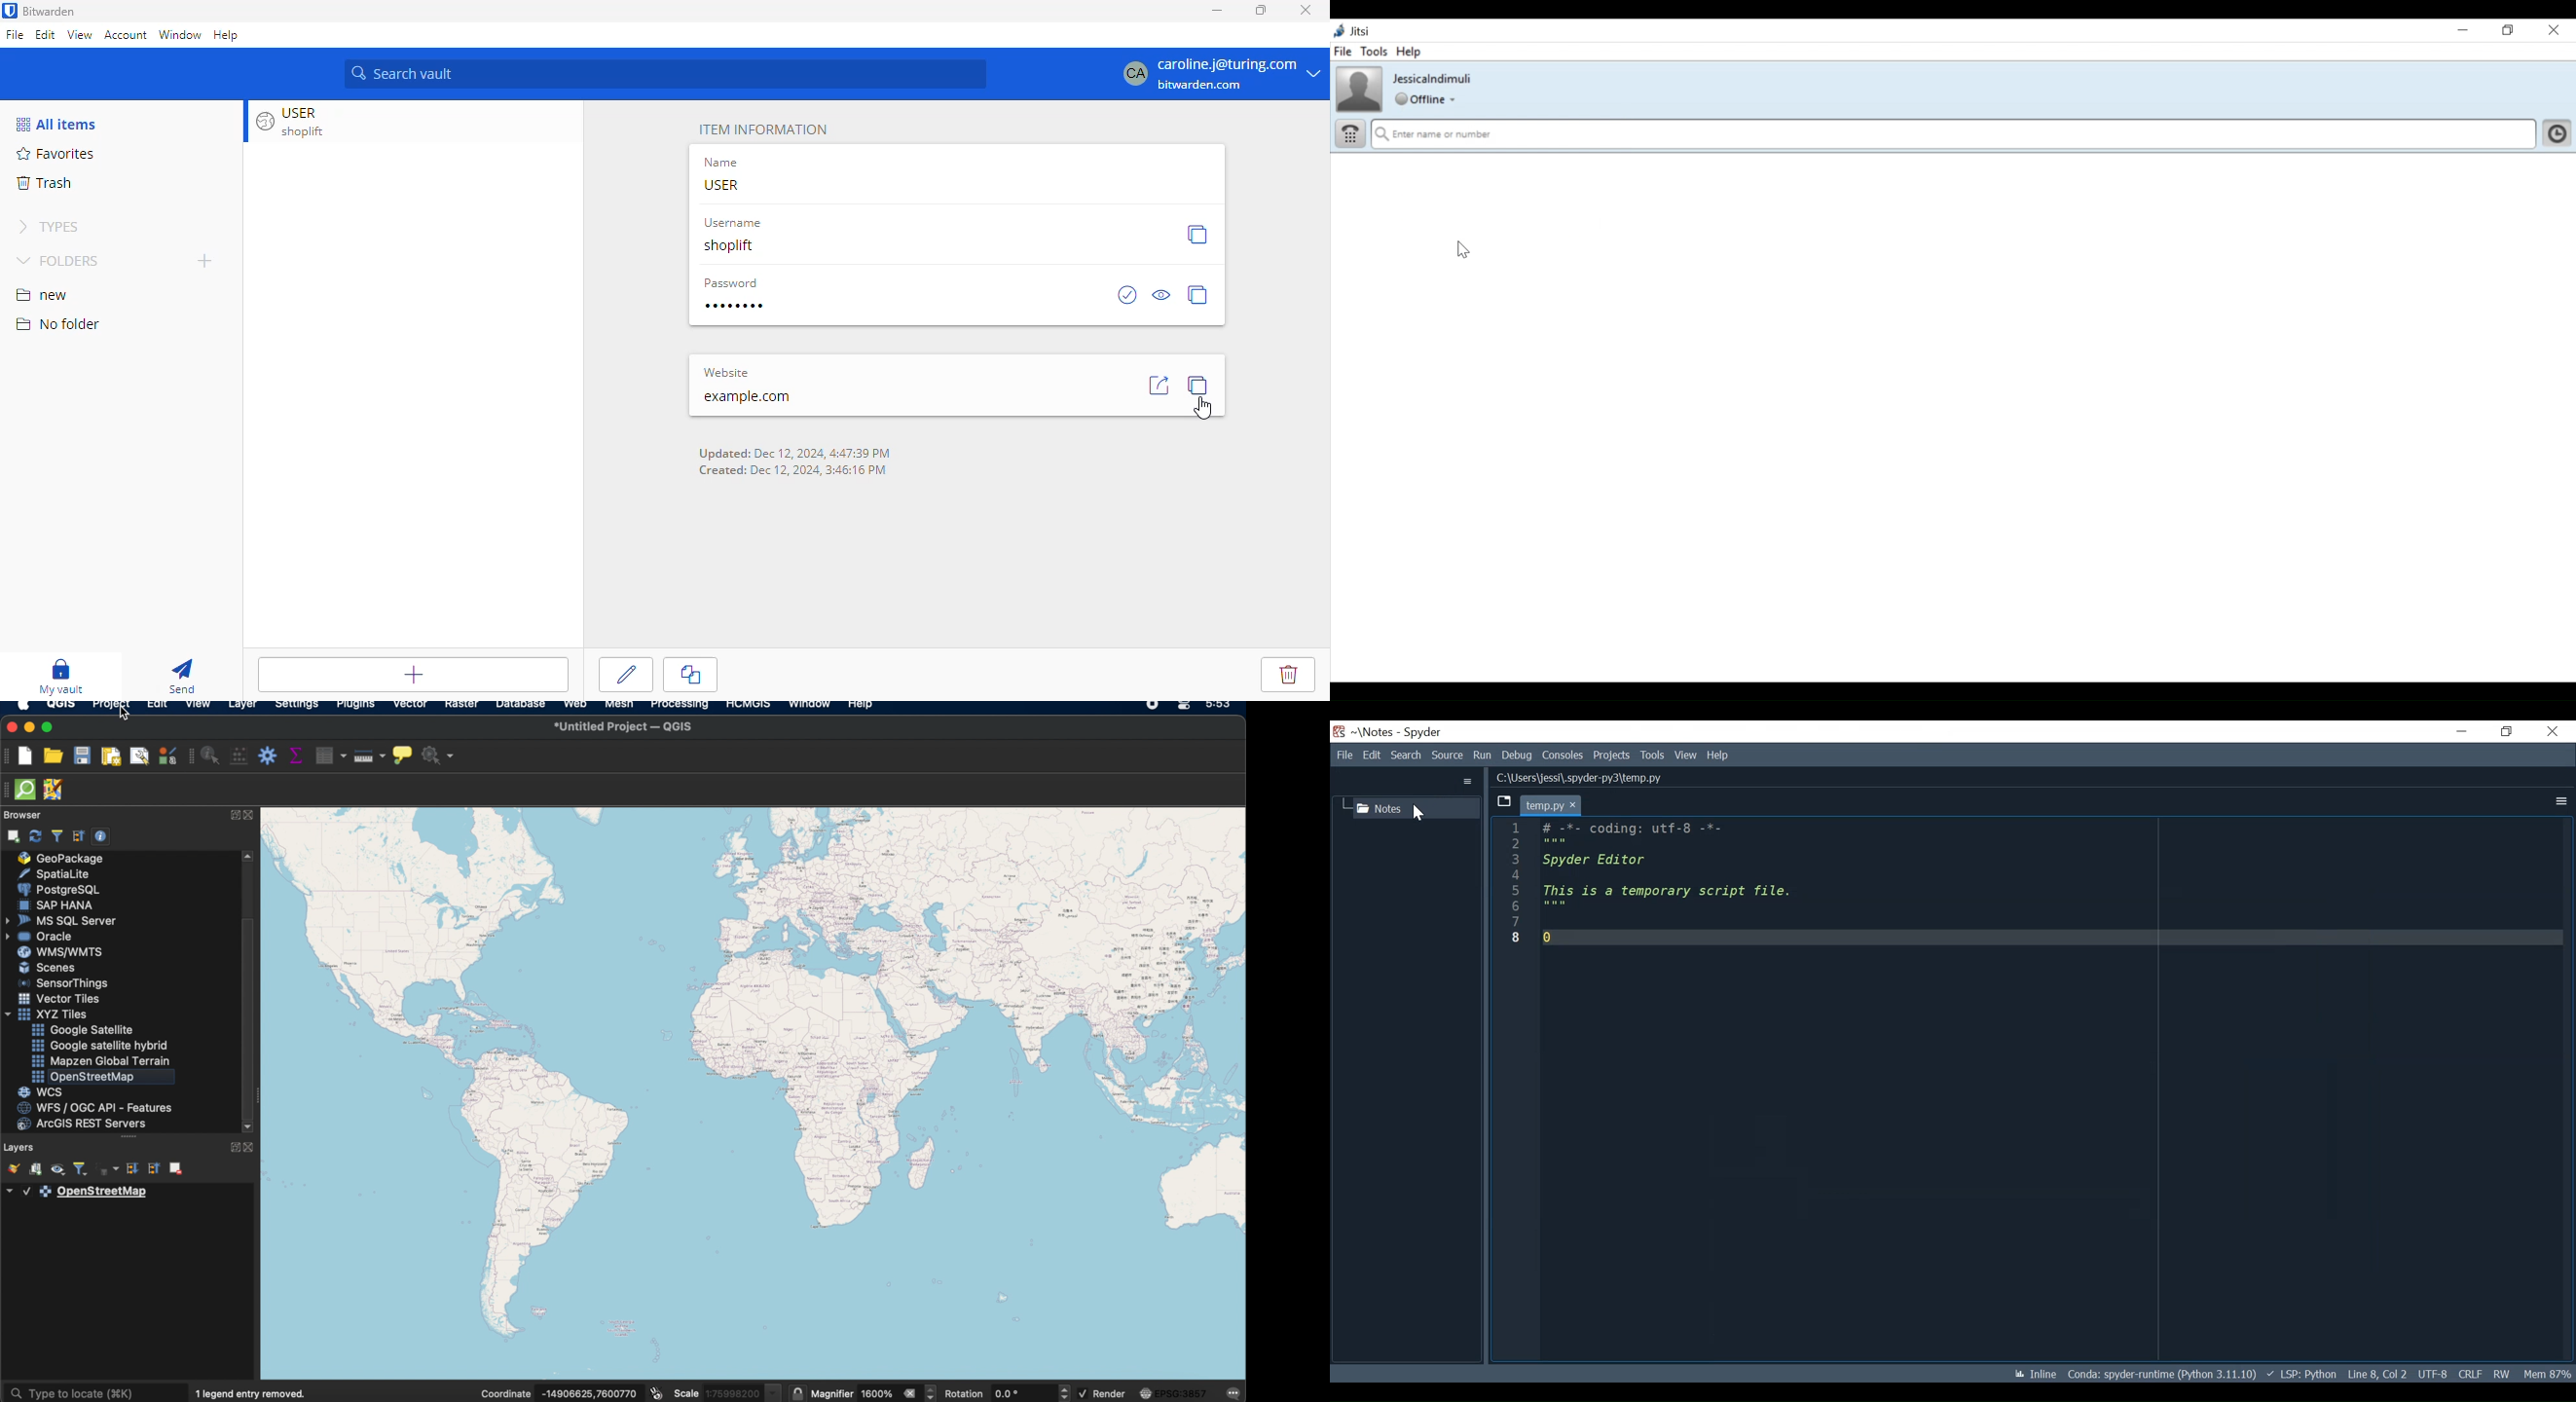 This screenshot has height=1428, width=2576. What do you see at coordinates (2551, 732) in the screenshot?
I see `Close` at bounding box center [2551, 732].